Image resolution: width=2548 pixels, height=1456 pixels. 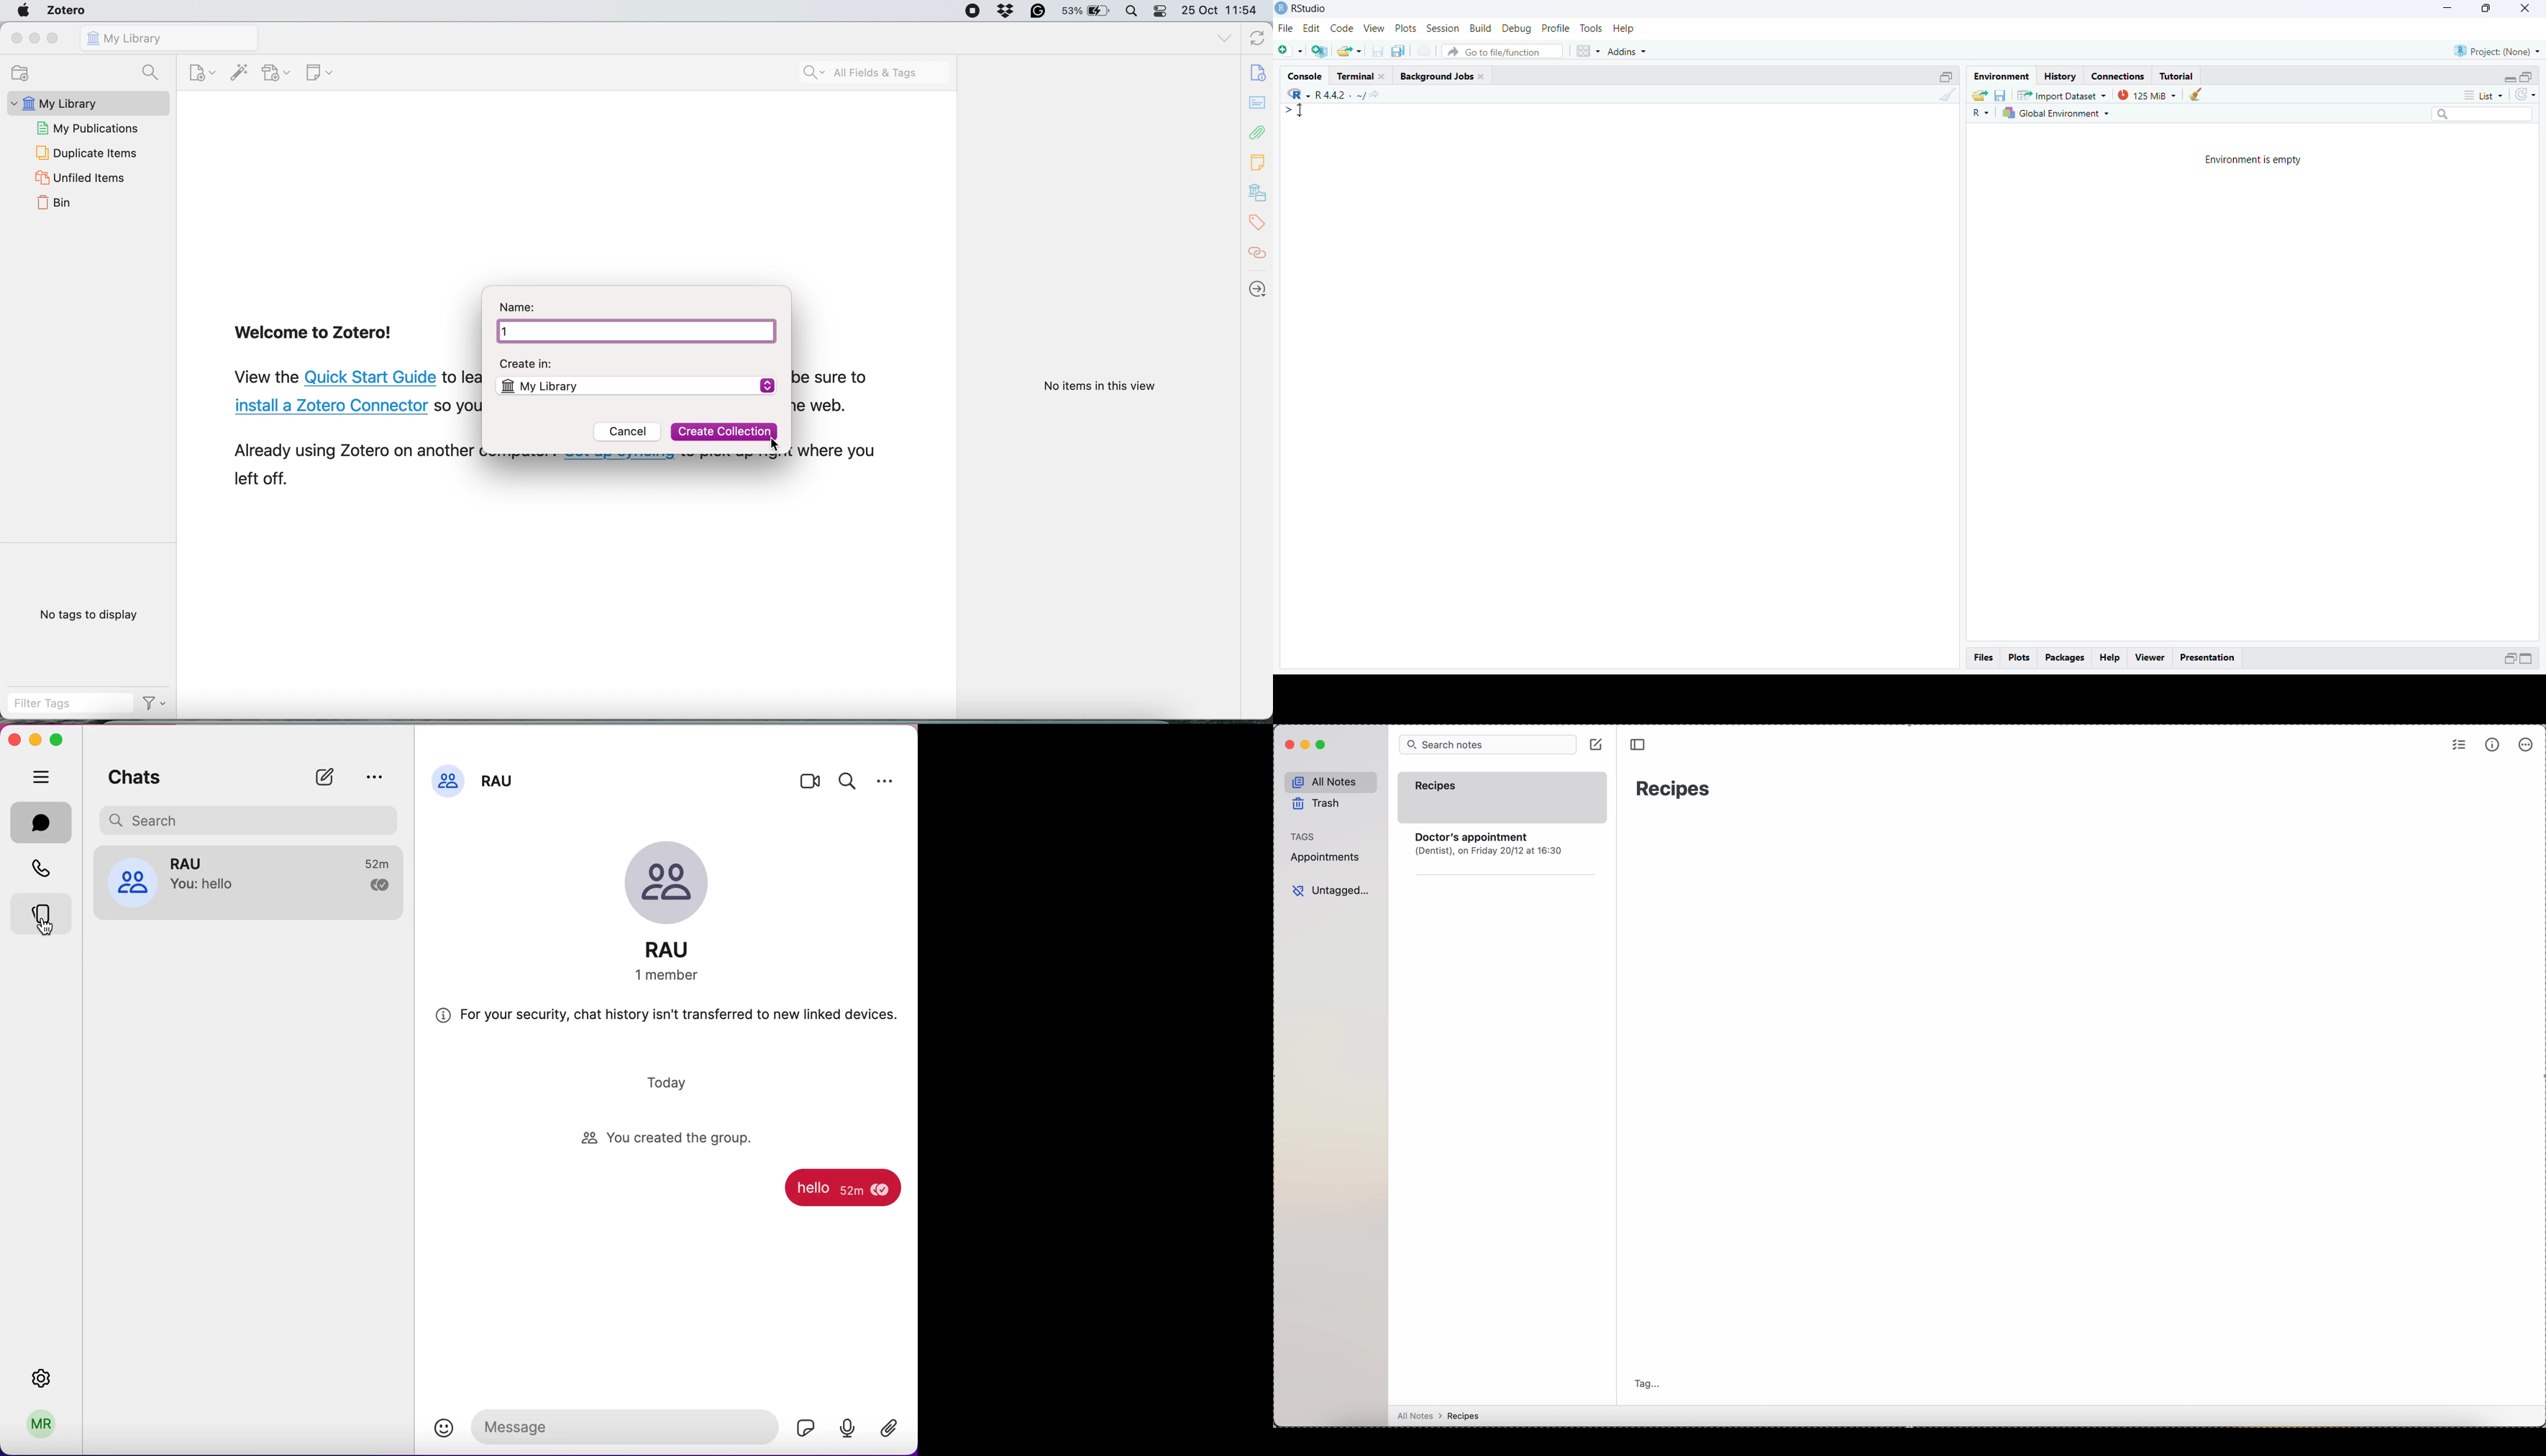 I want to click on message, so click(x=622, y=1426).